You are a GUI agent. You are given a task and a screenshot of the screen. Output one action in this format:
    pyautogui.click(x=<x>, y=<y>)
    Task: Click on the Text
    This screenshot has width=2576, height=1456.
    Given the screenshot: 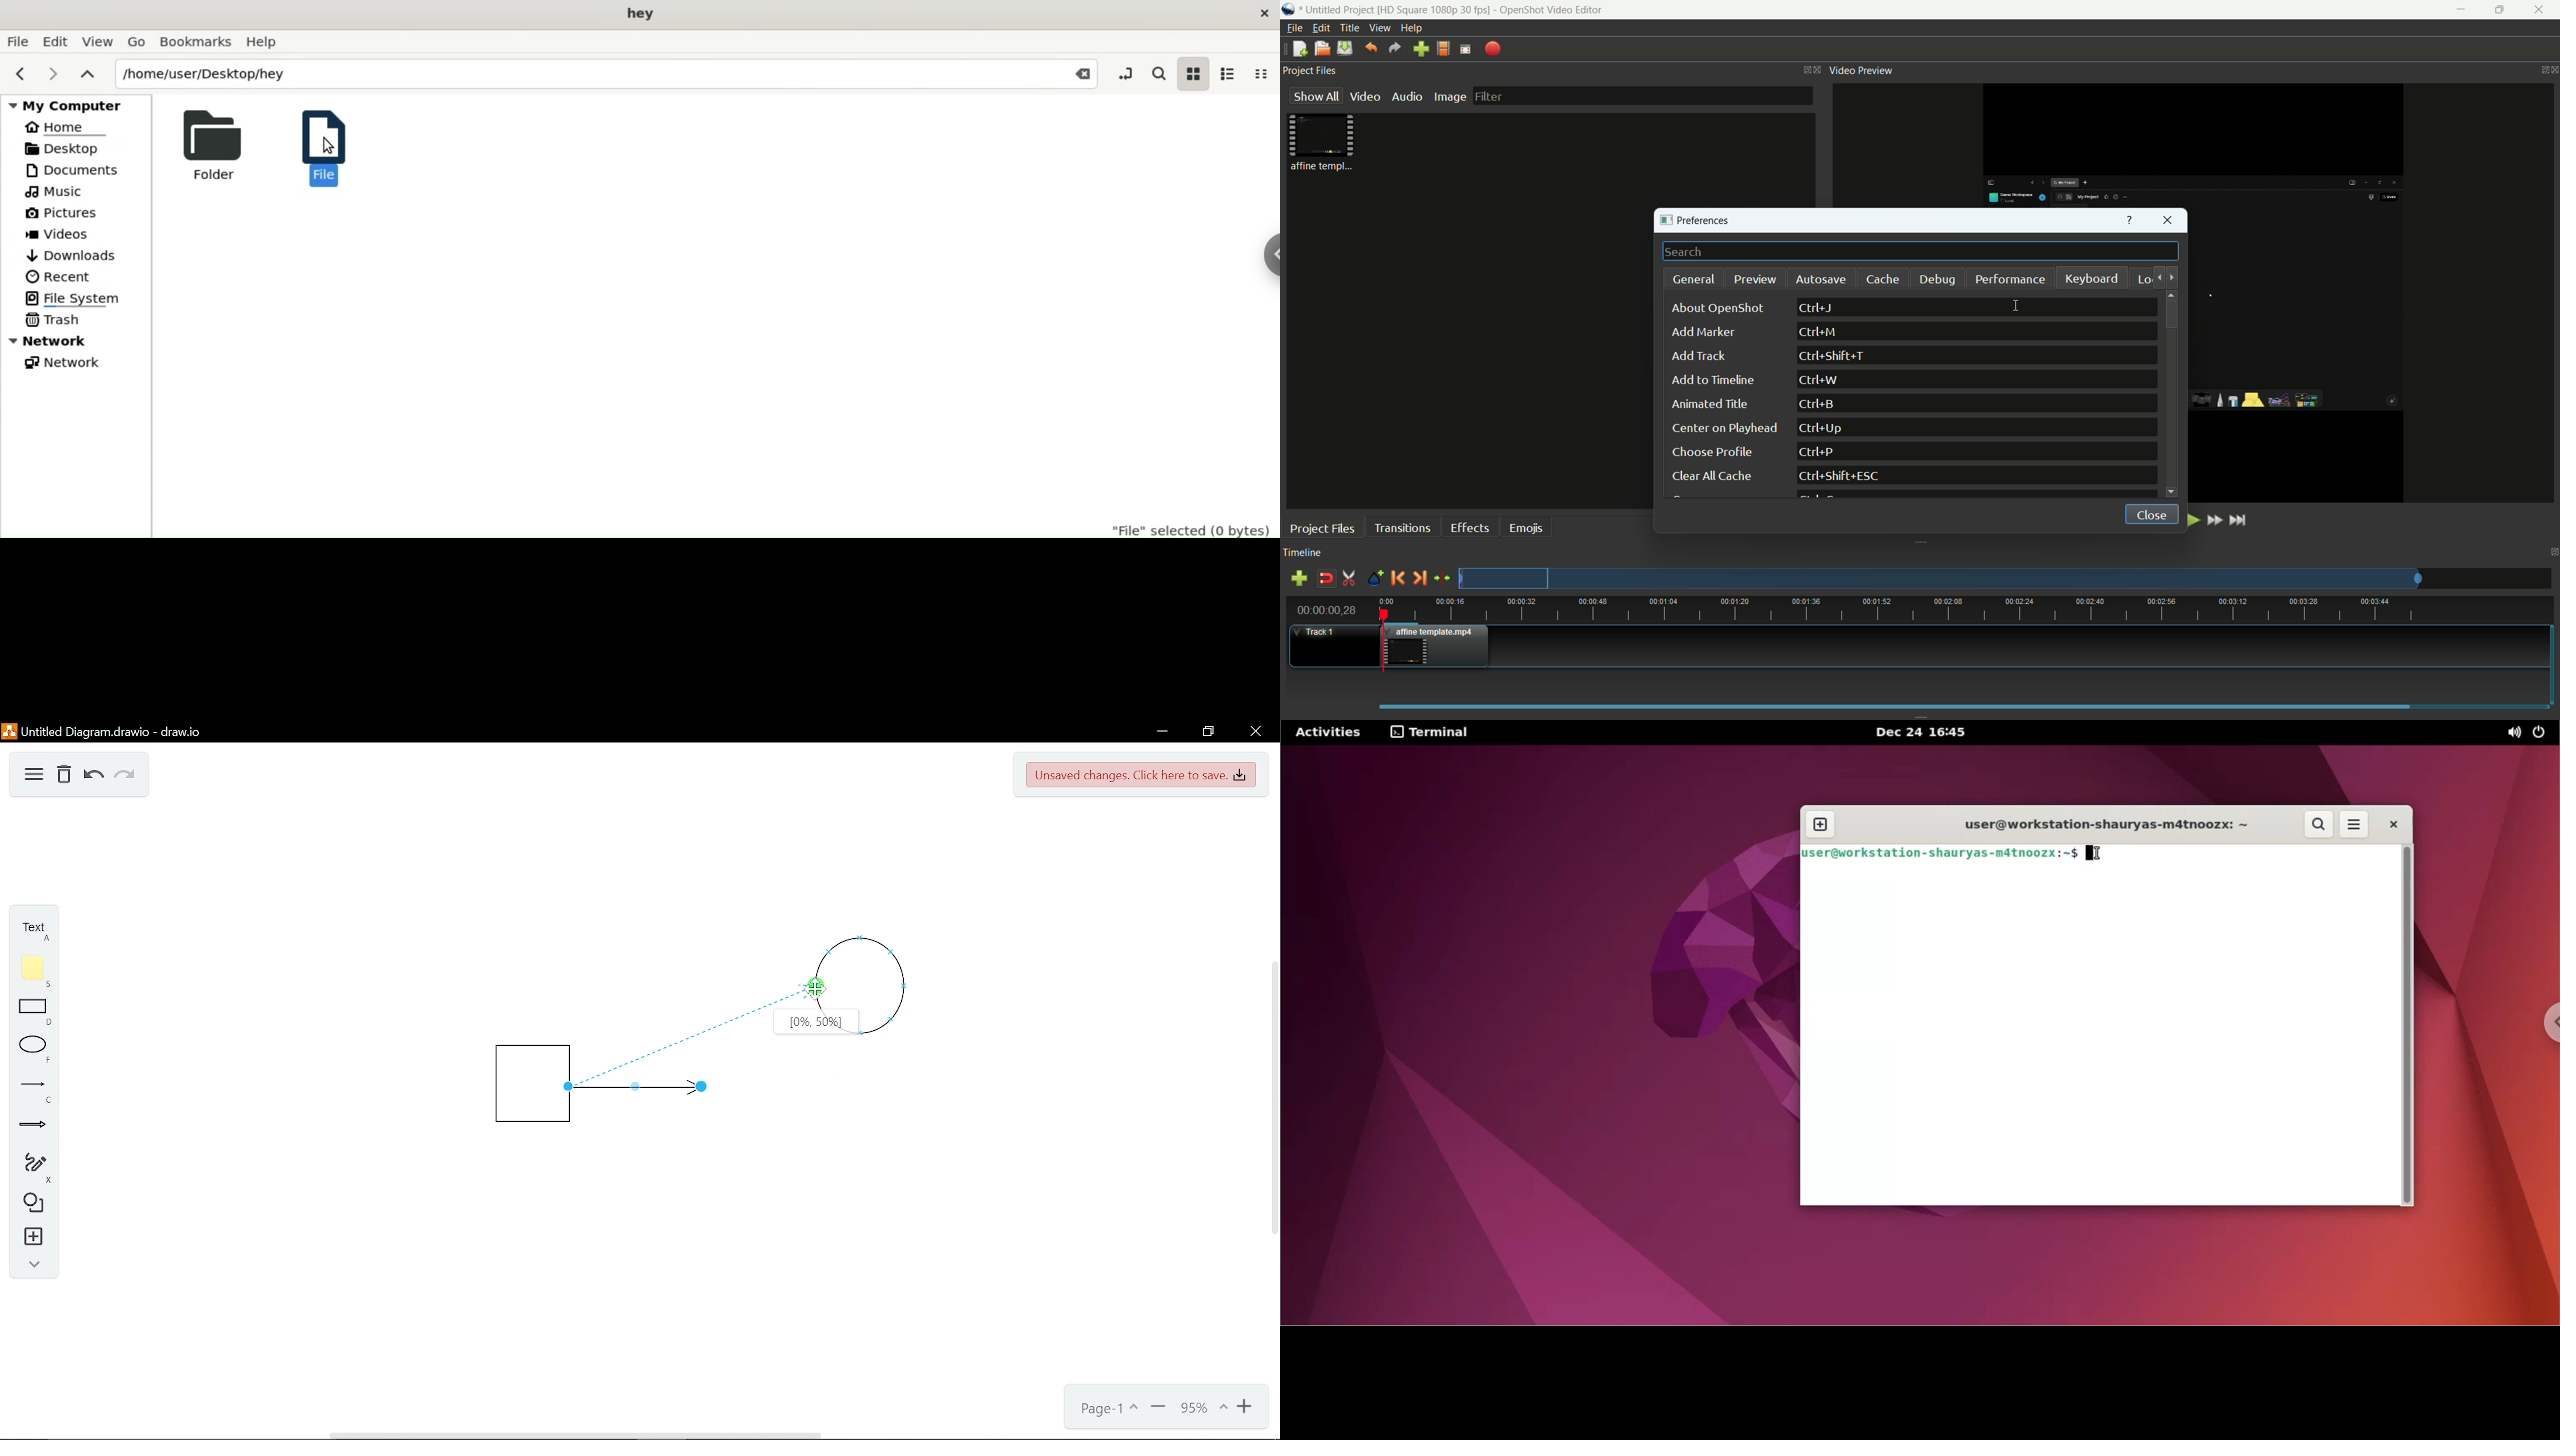 What is the action you would take?
    pyautogui.click(x=26, y=926)
    